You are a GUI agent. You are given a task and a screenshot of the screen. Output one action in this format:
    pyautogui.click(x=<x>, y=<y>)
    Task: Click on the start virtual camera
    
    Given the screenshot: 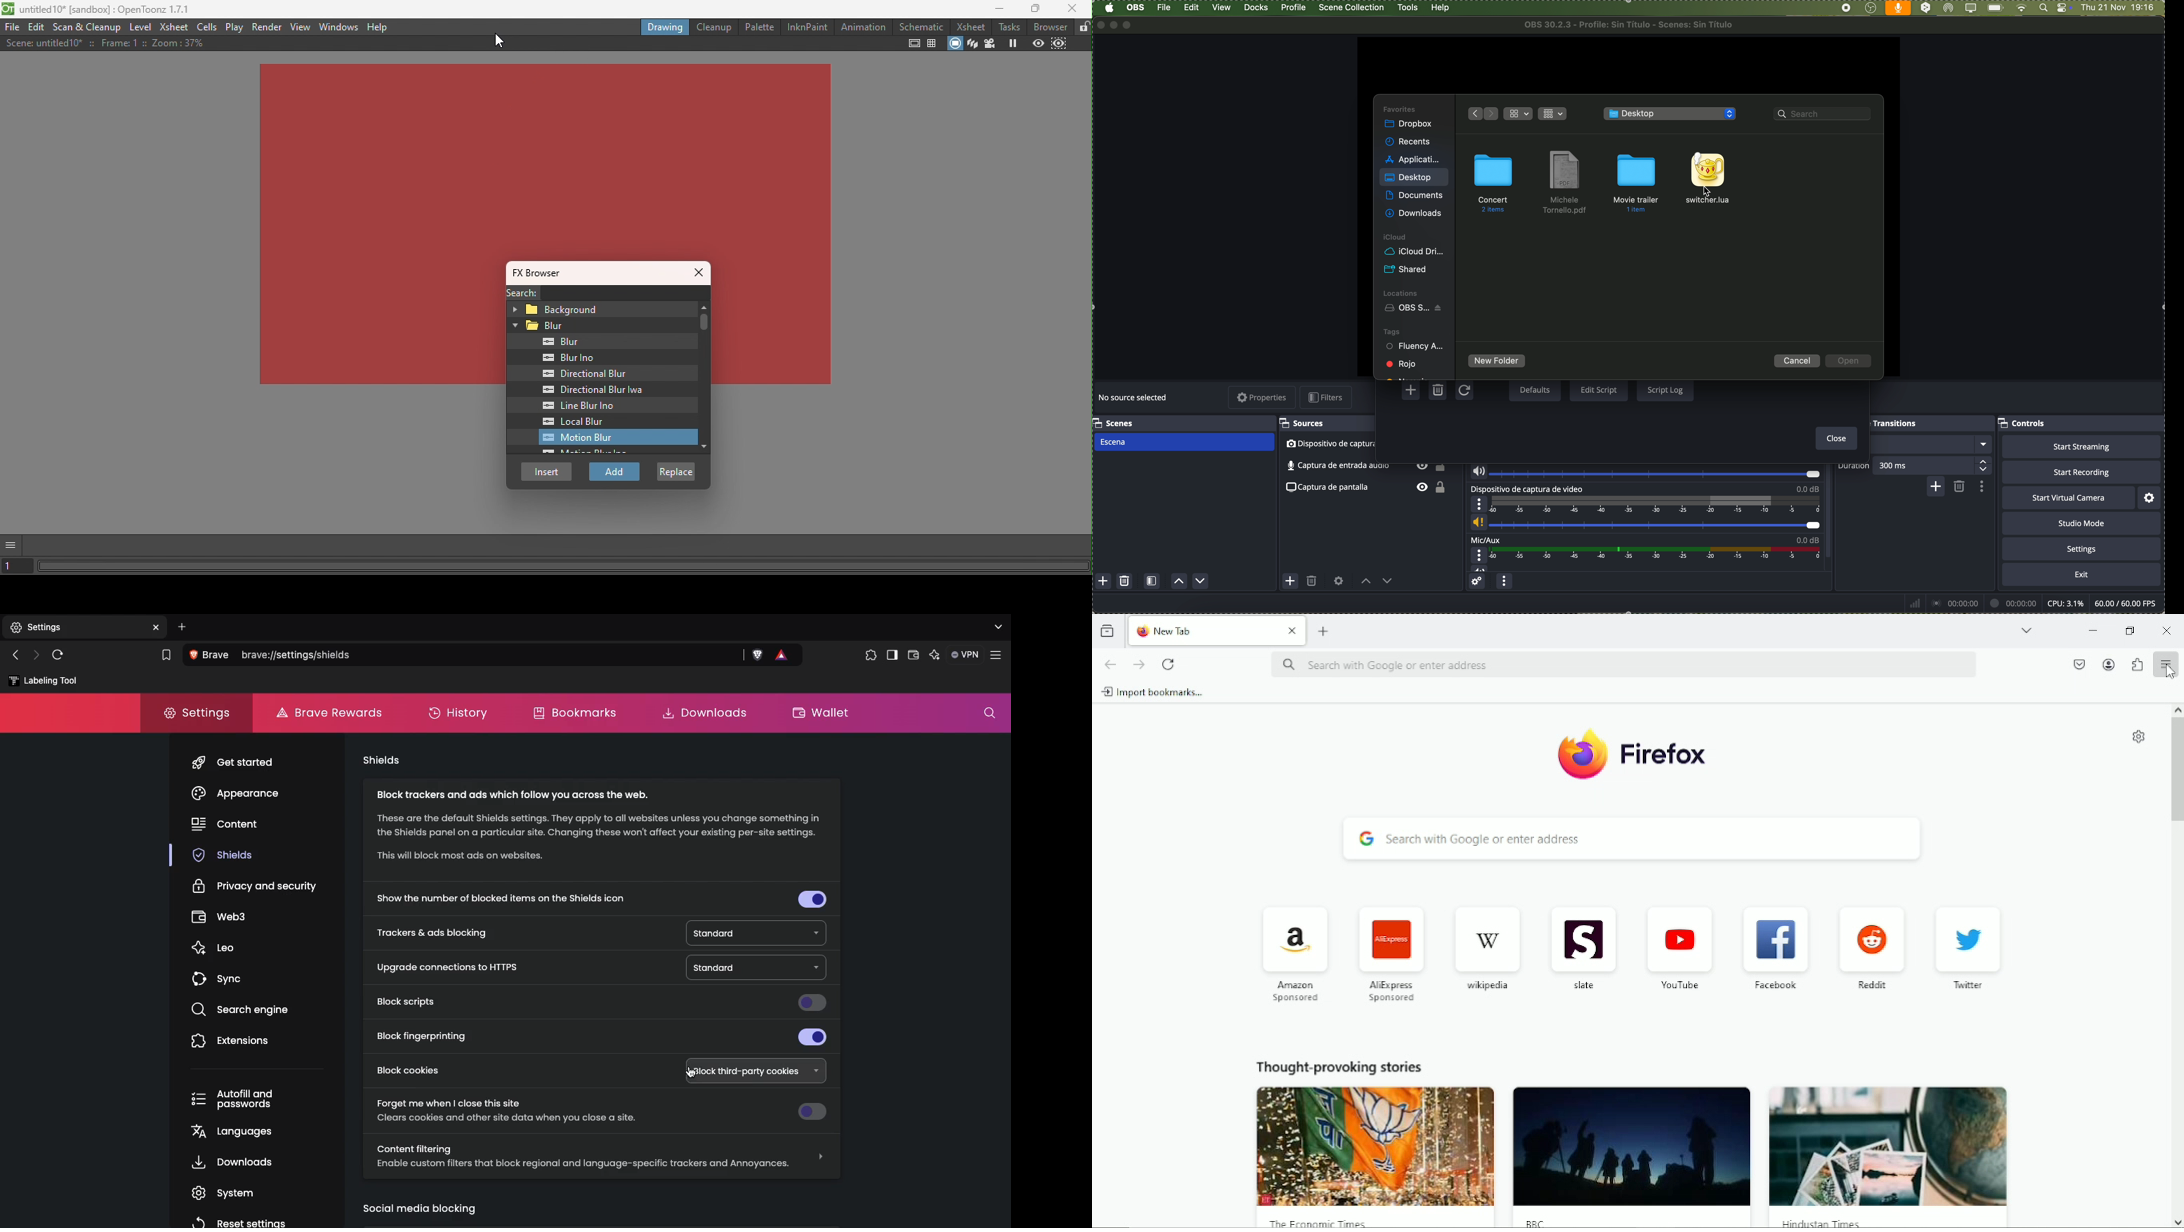 What is the action you would take?
    pyautogui.click(x=2069, y=498)
    